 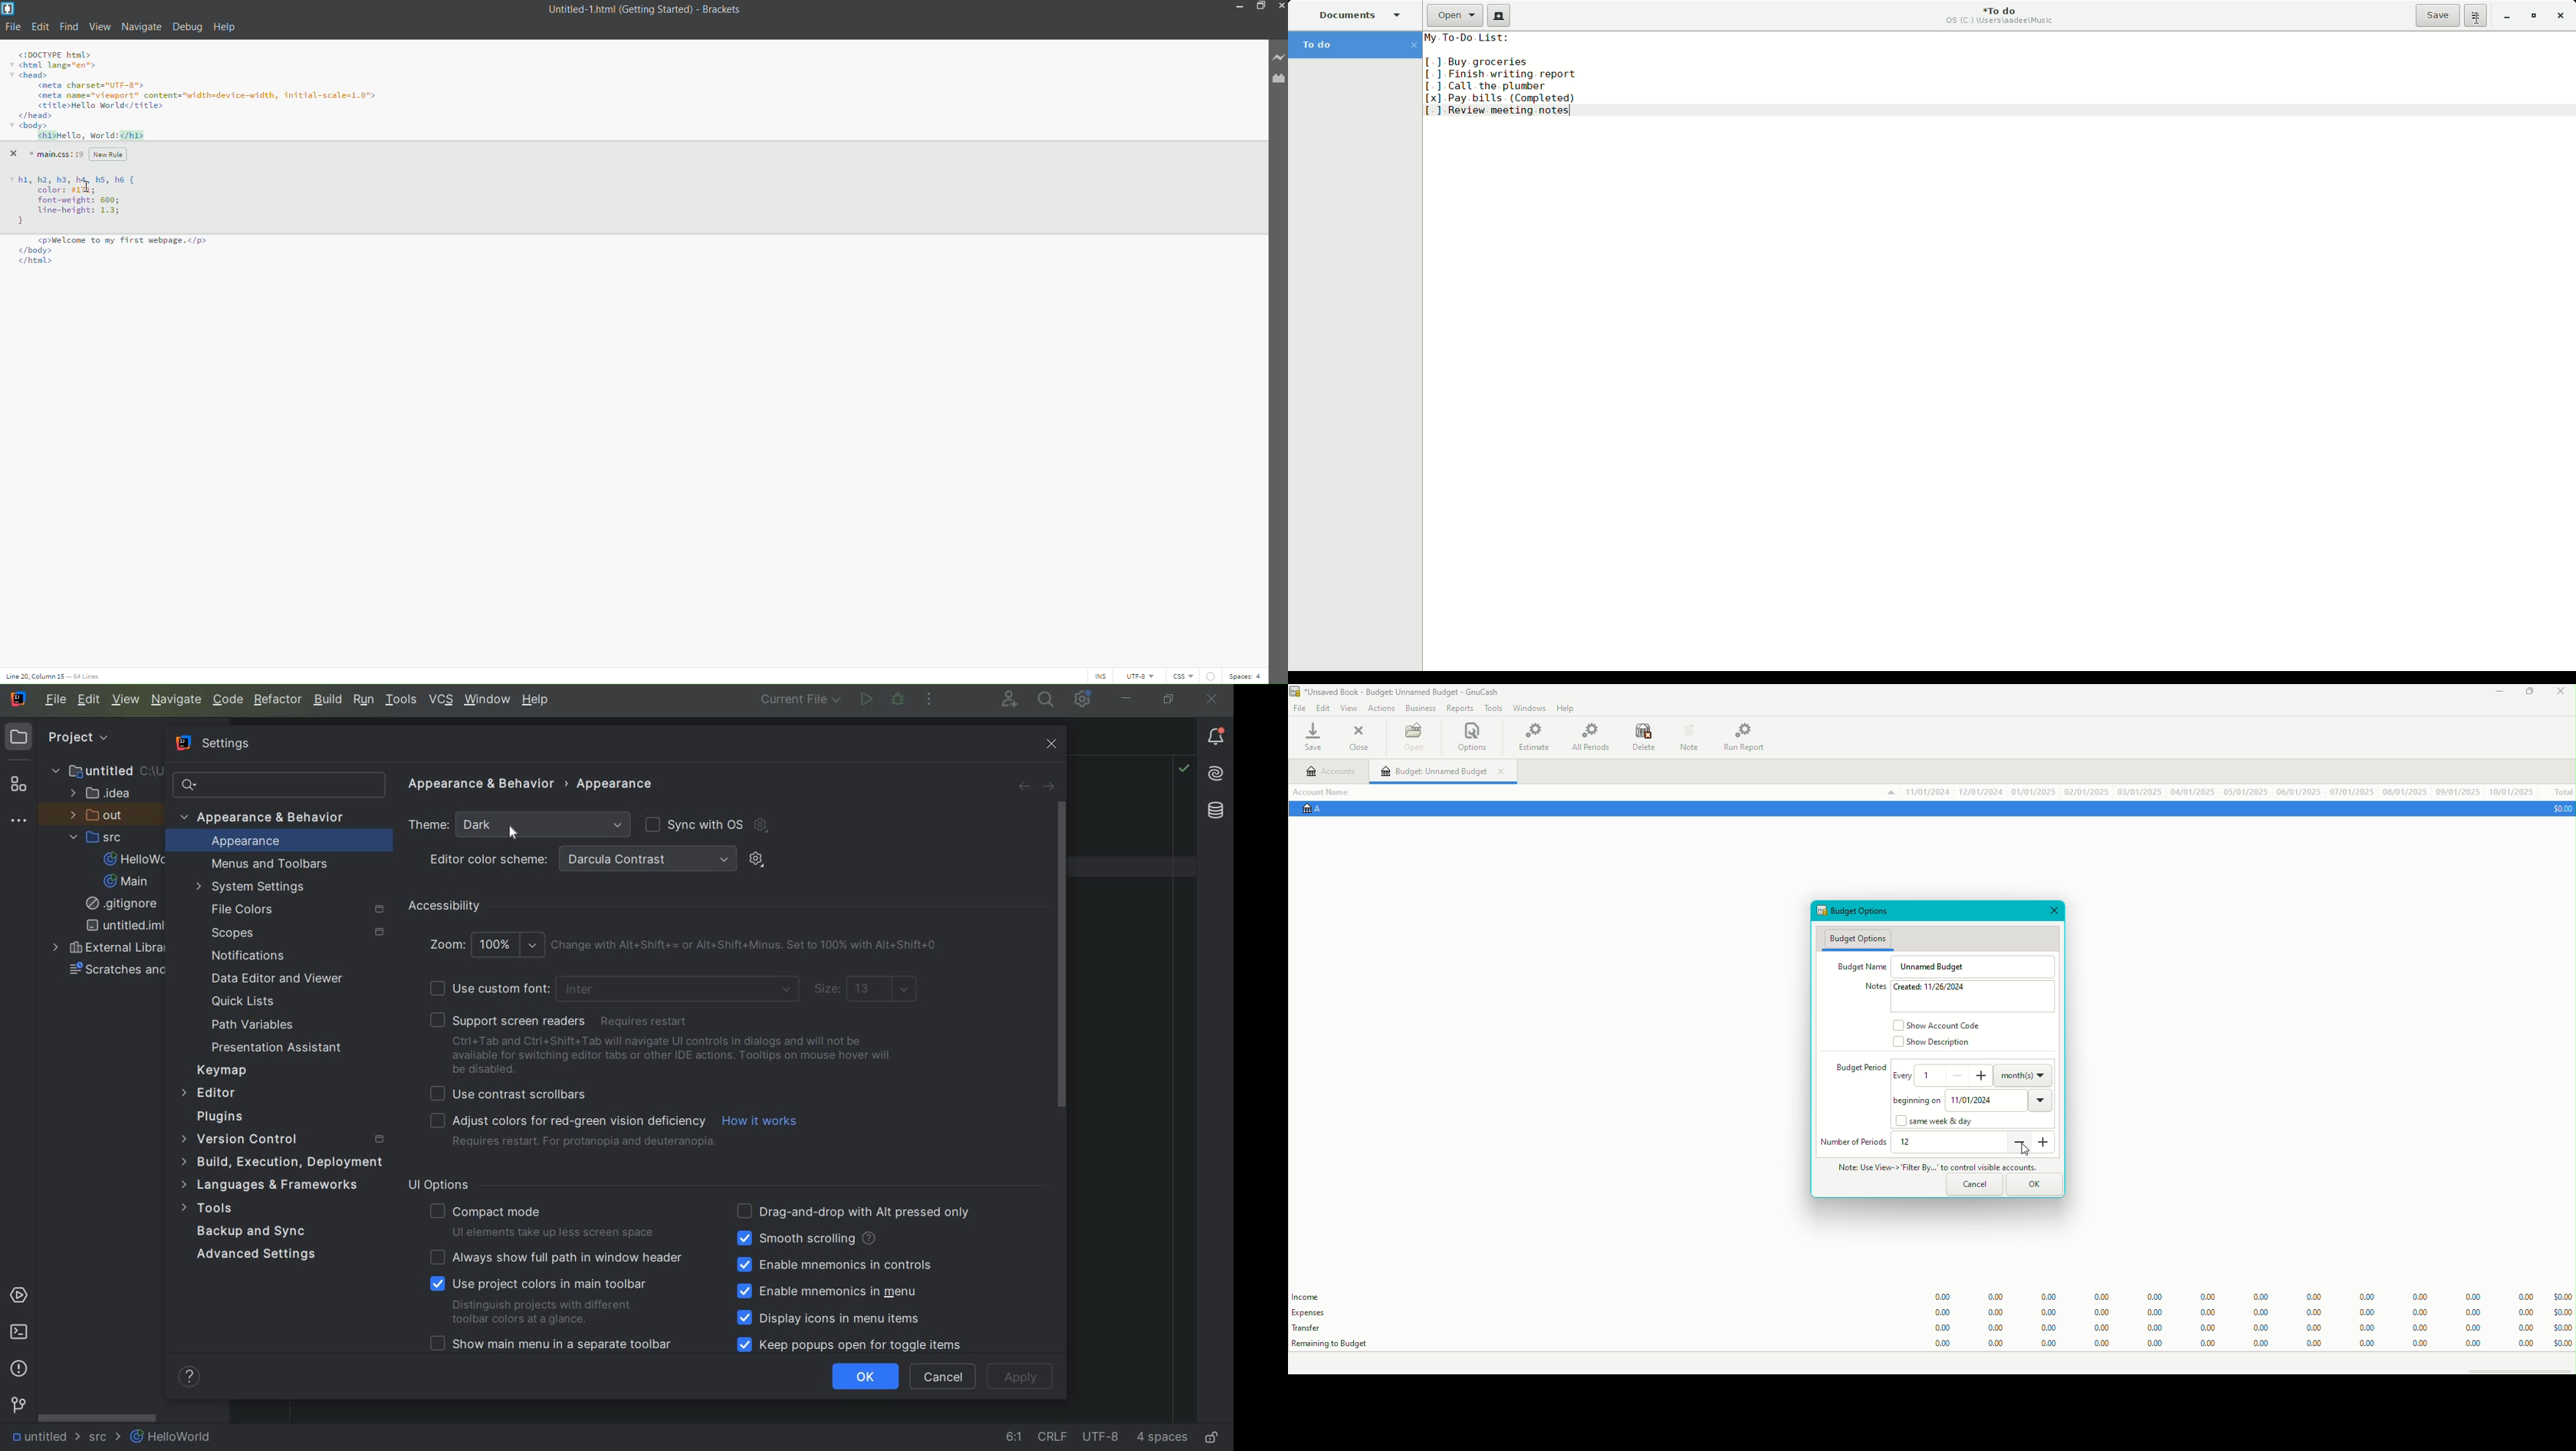 What do you see at coordinates (2046, 1148) in the screenshot?
I see `increase` at bounding box center [2046, 1148].